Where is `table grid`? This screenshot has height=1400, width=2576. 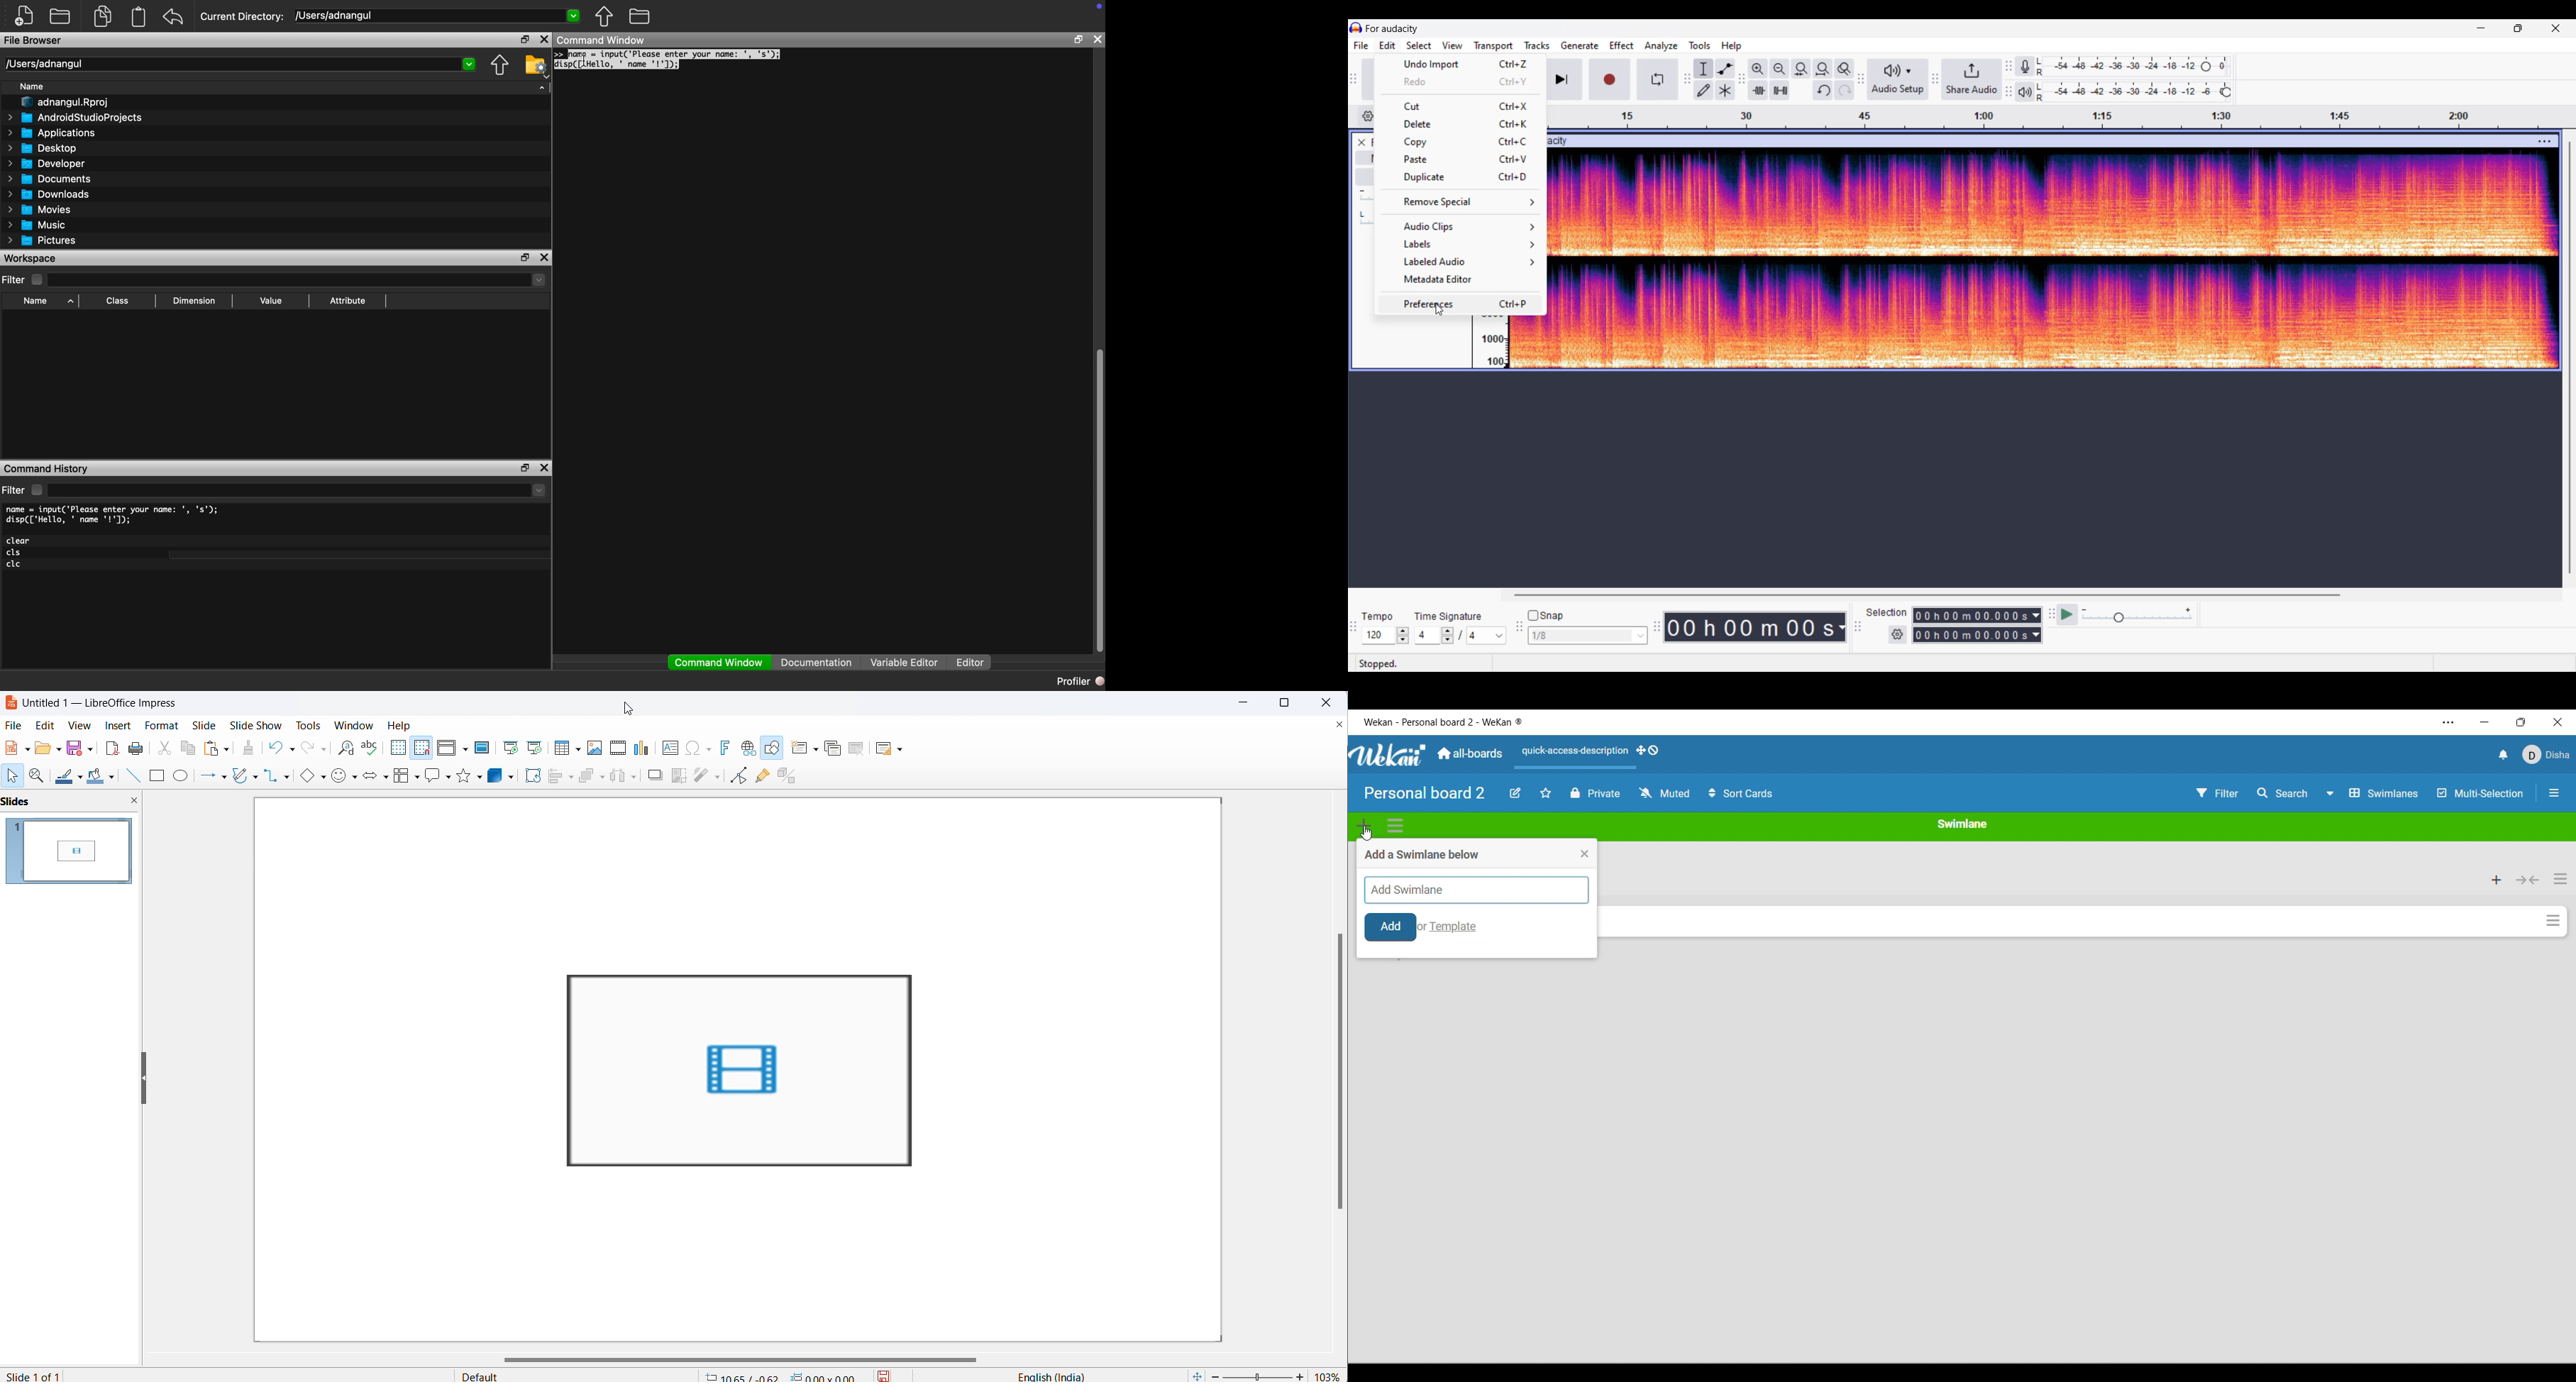 table grid is located at coordinates (577, 749).